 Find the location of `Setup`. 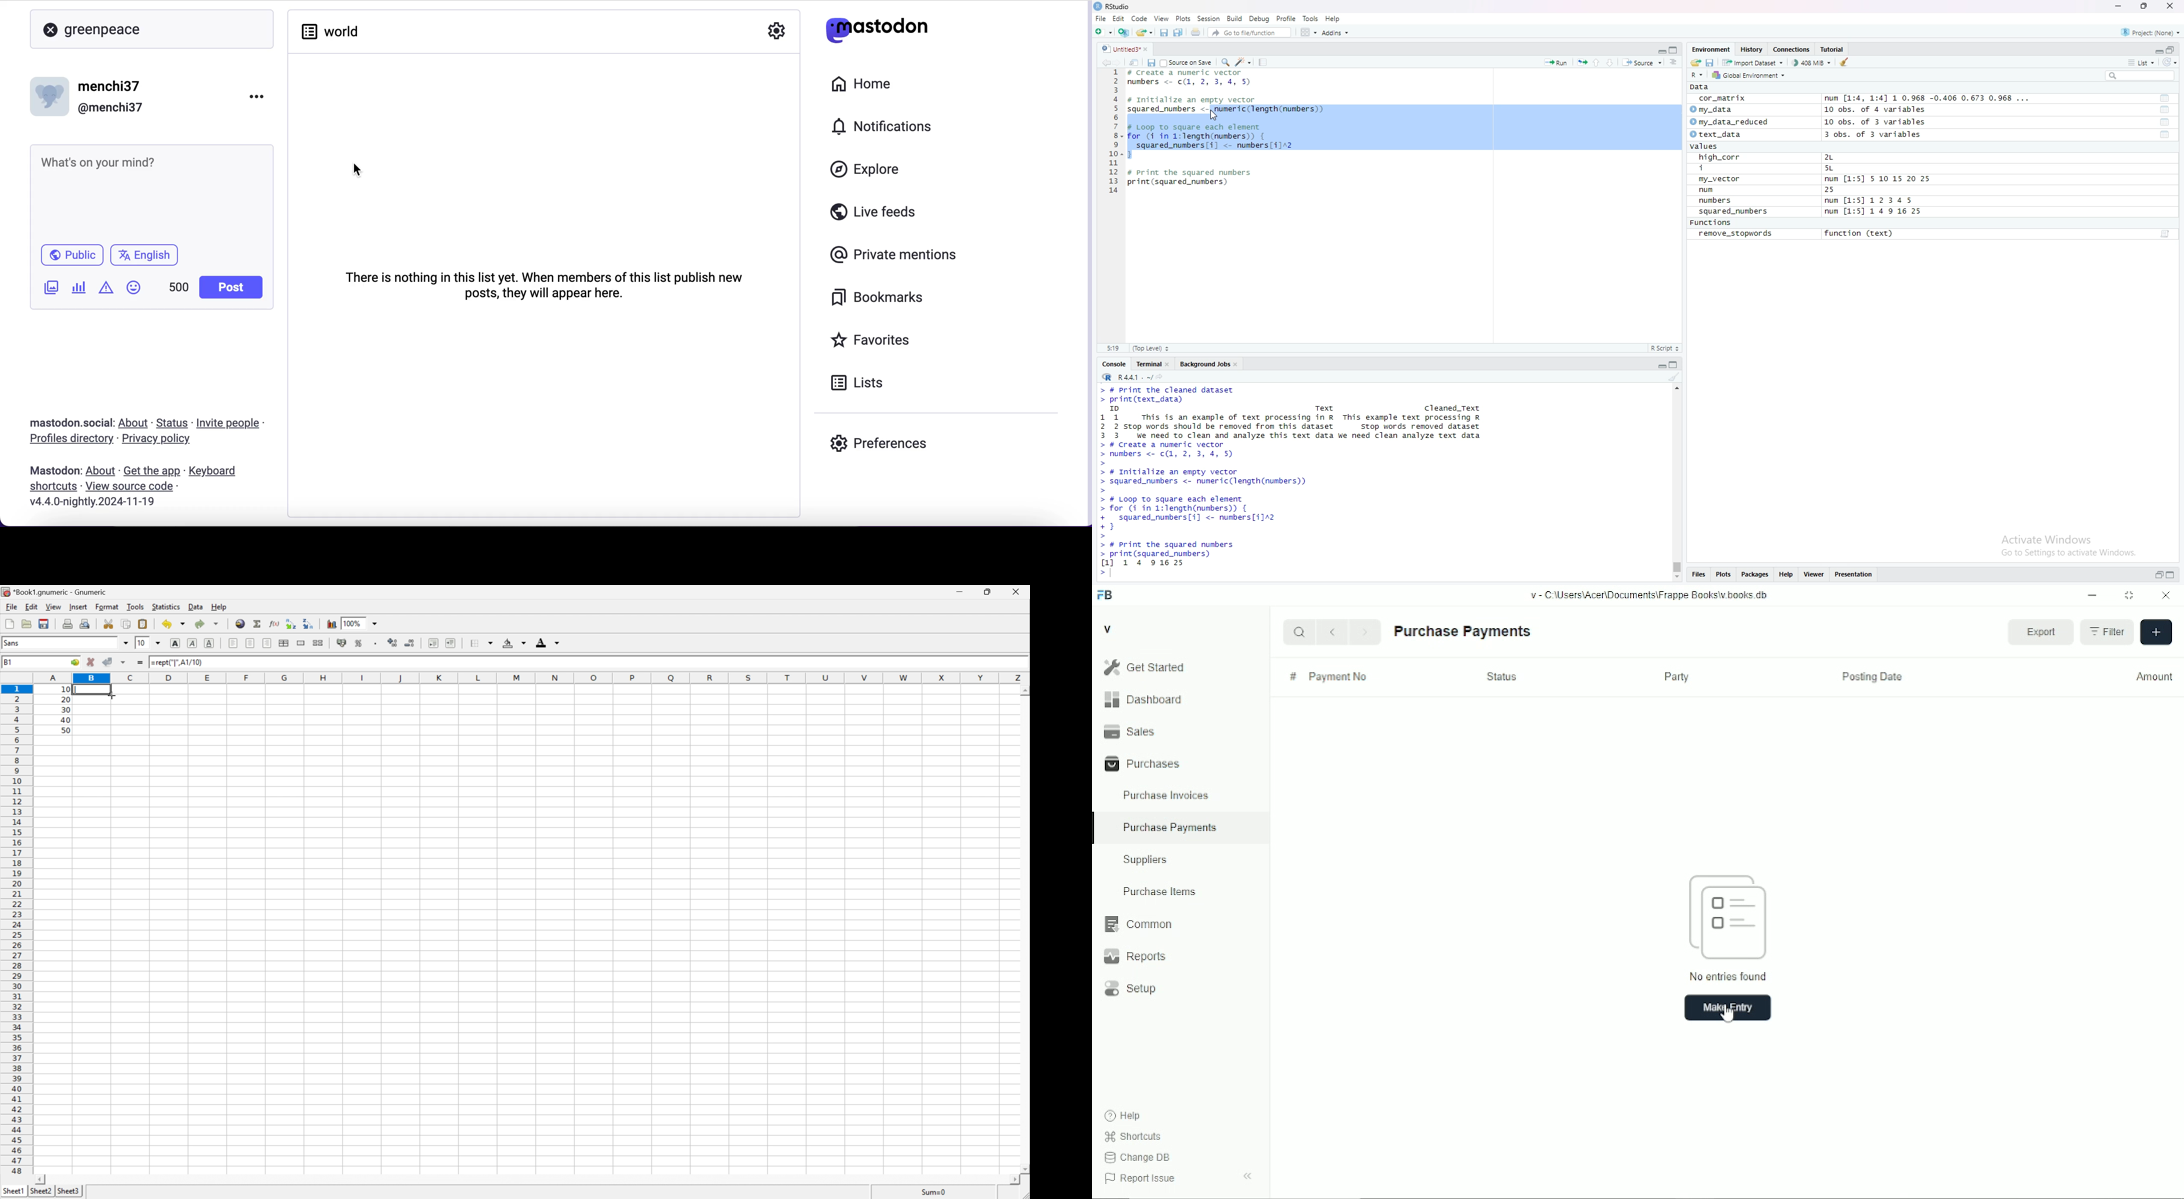

Setup is located at coordinates (1181, 988).